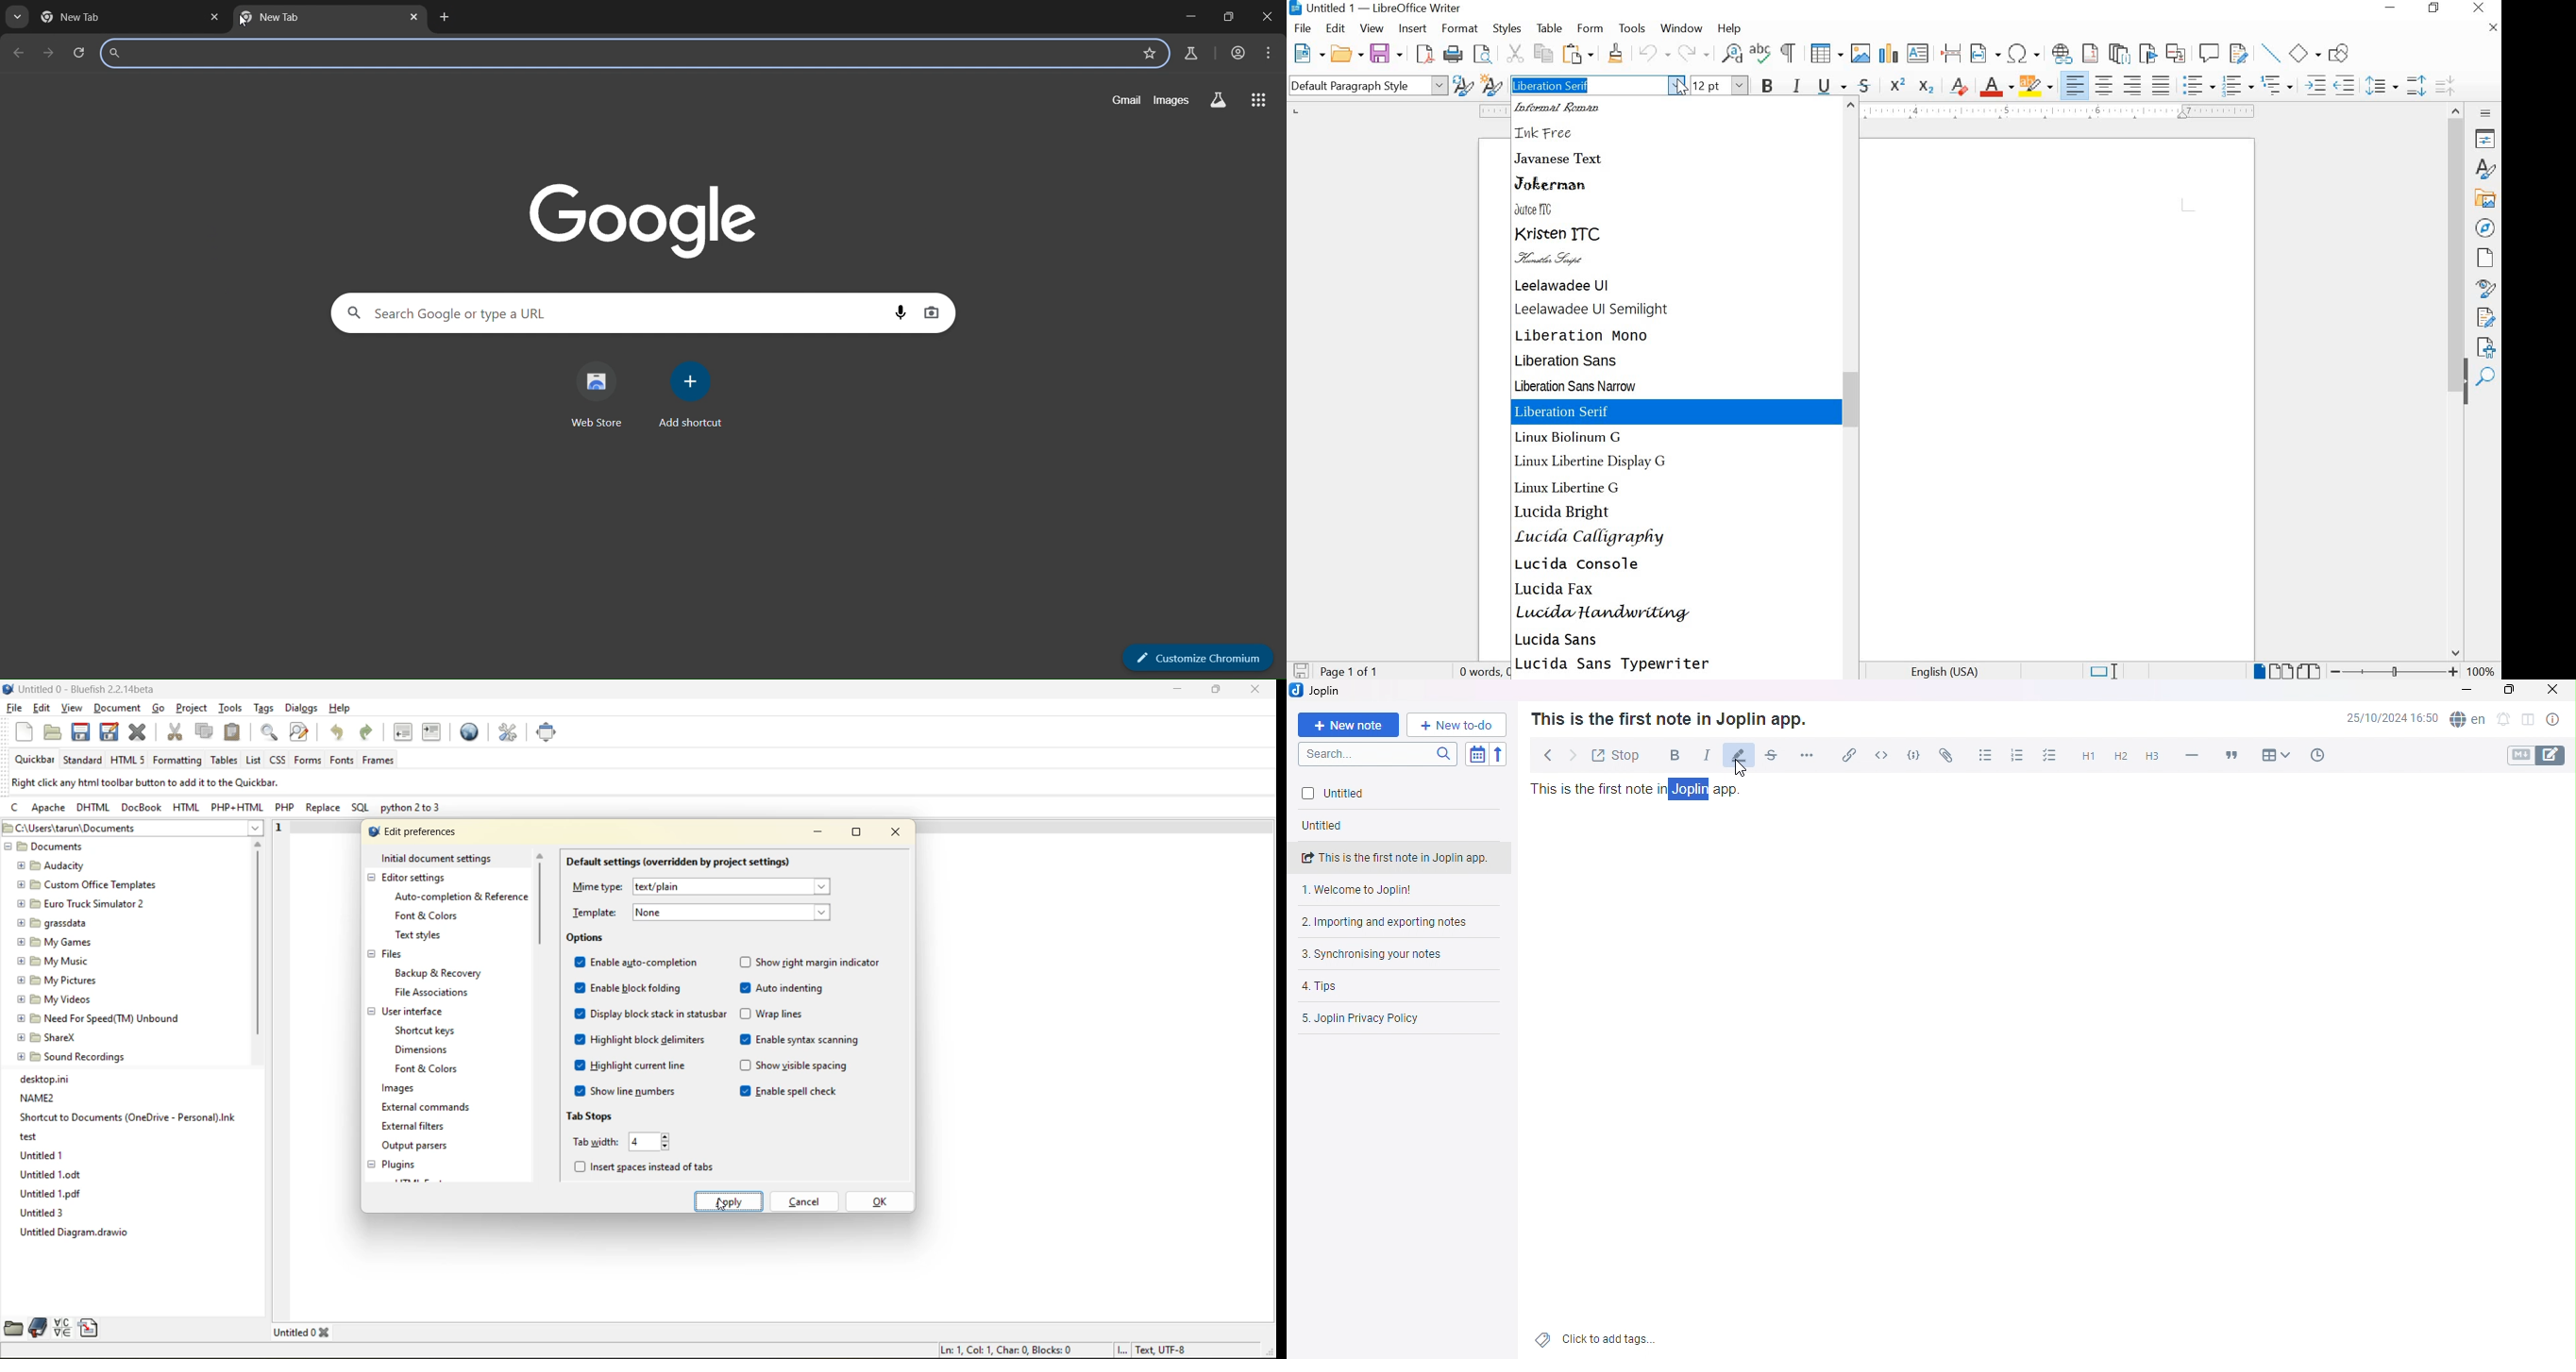 This screenshot has height=1372, width=2576. Describe the element at coordinates (2314, 754) in the screenshot. I see `Insert time` at that location.